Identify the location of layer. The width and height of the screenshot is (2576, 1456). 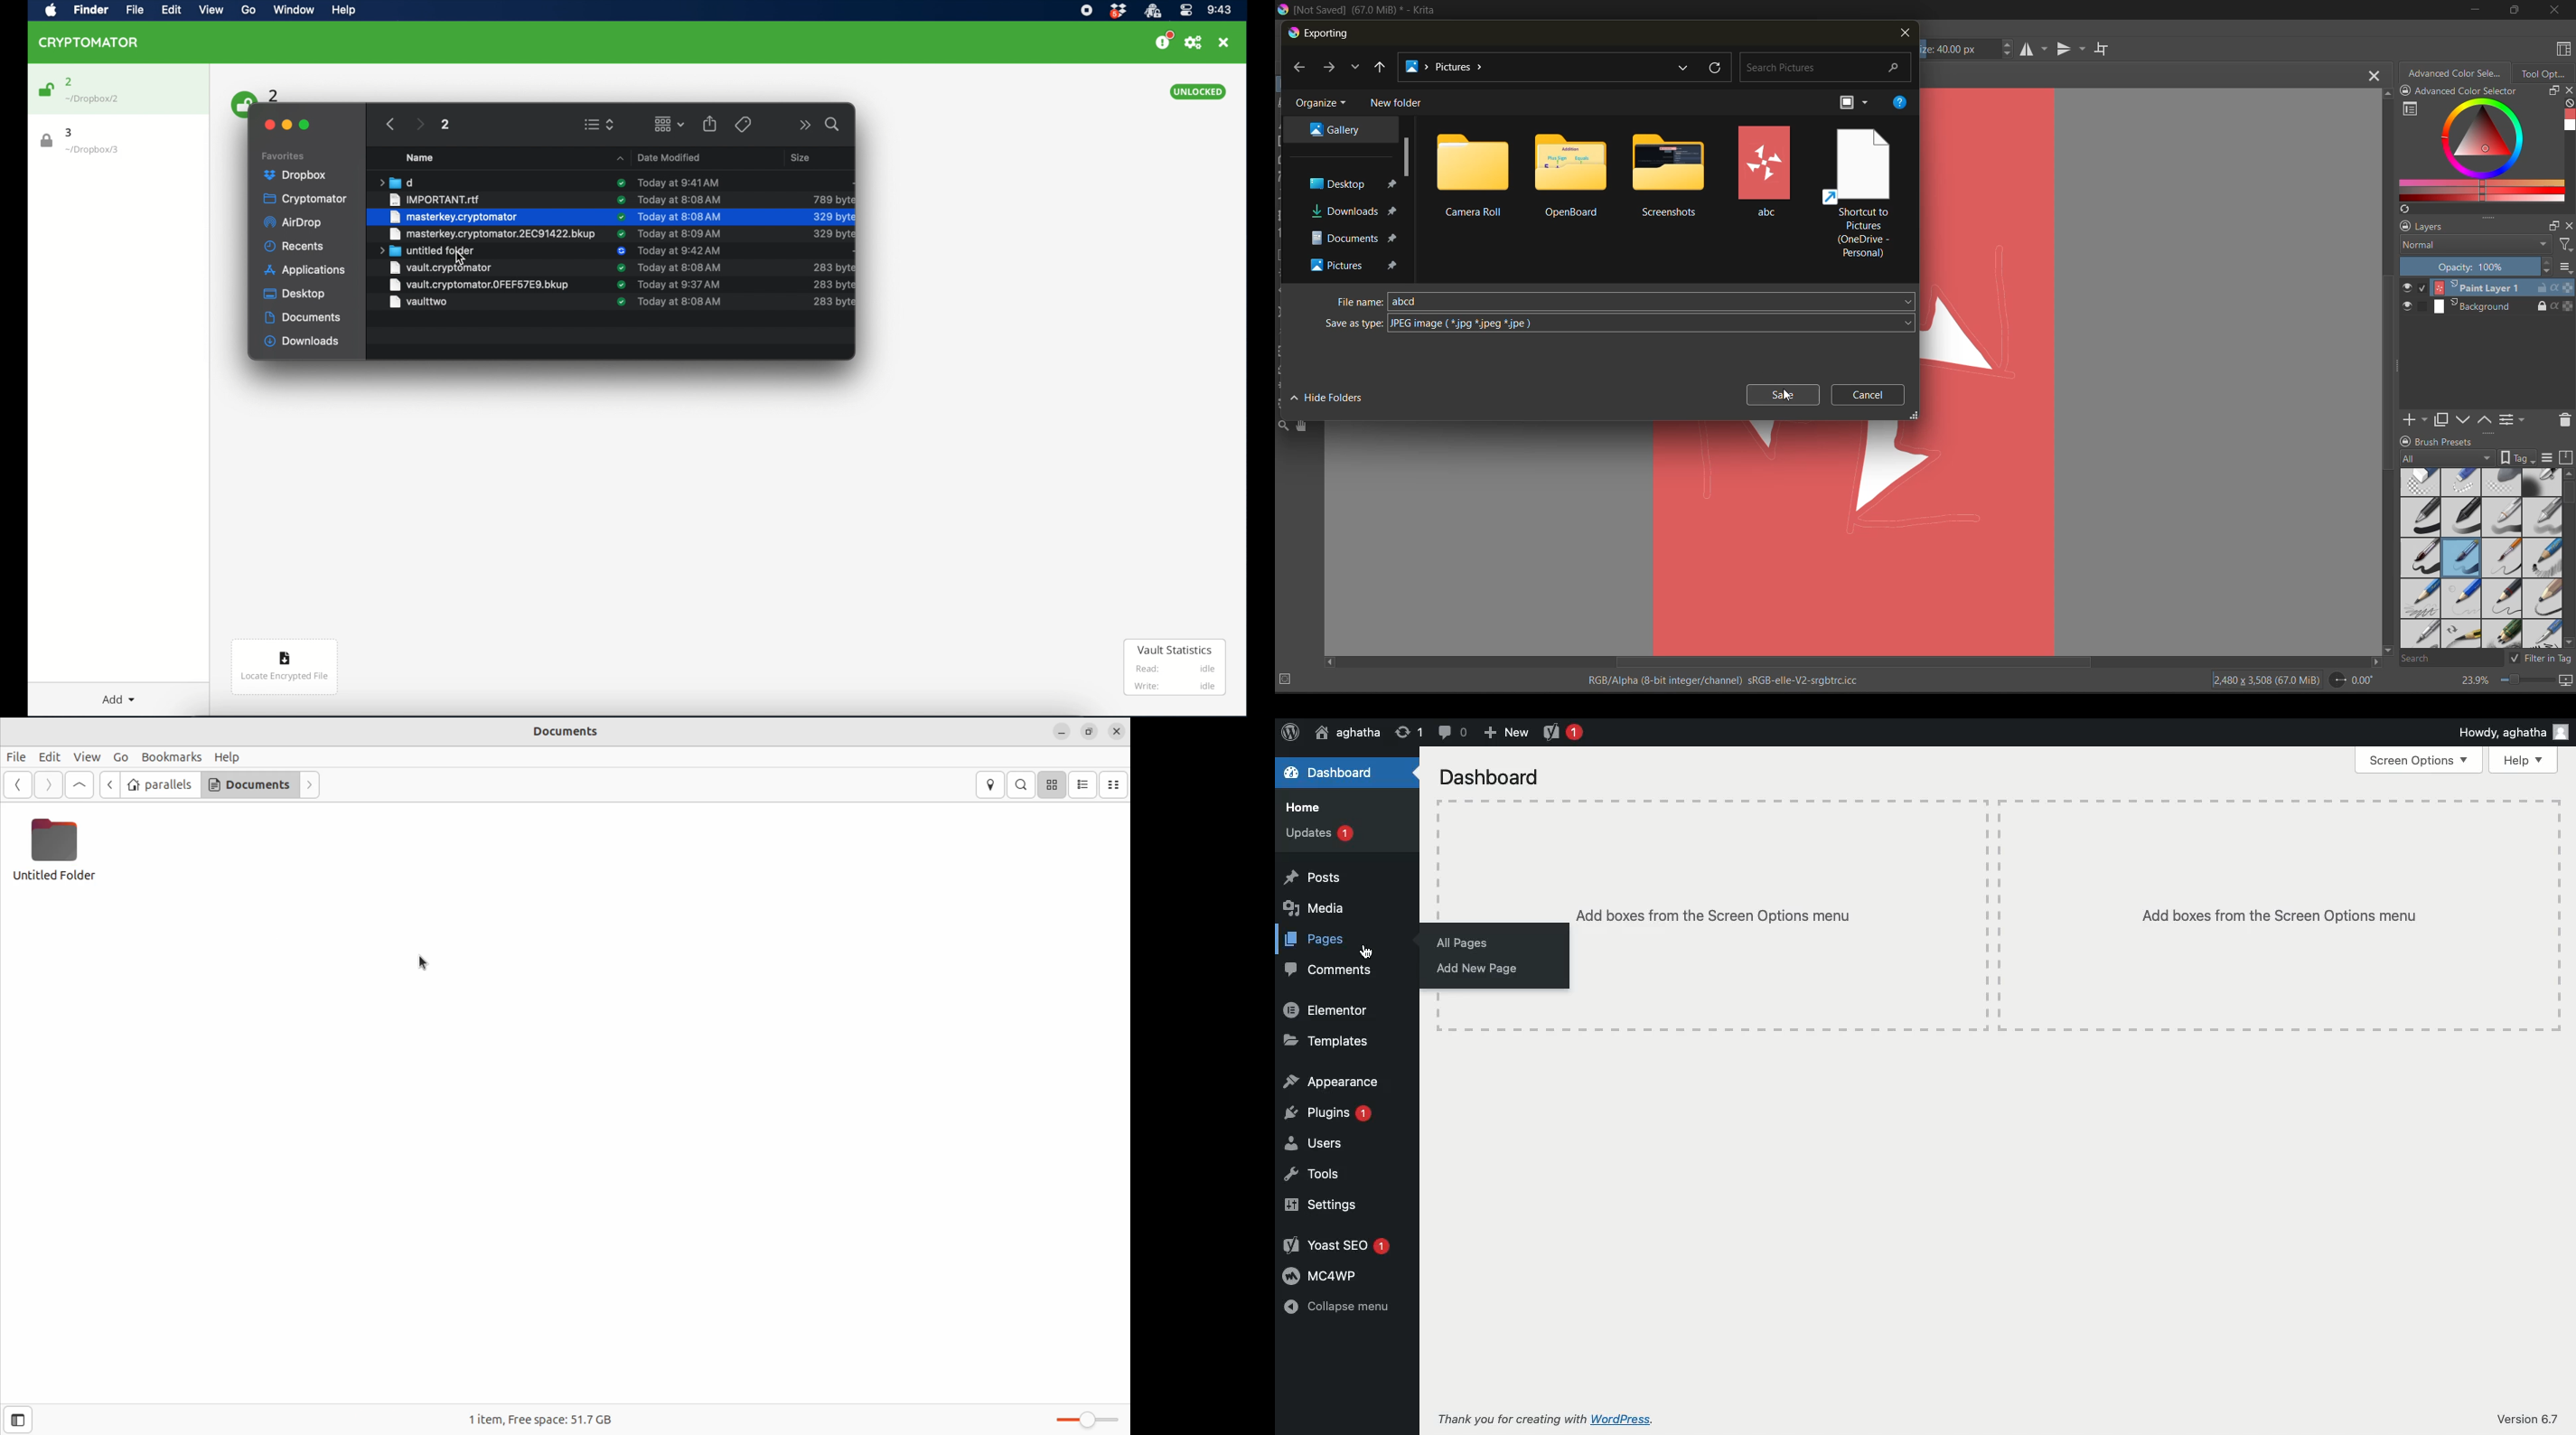
(2487, 288).